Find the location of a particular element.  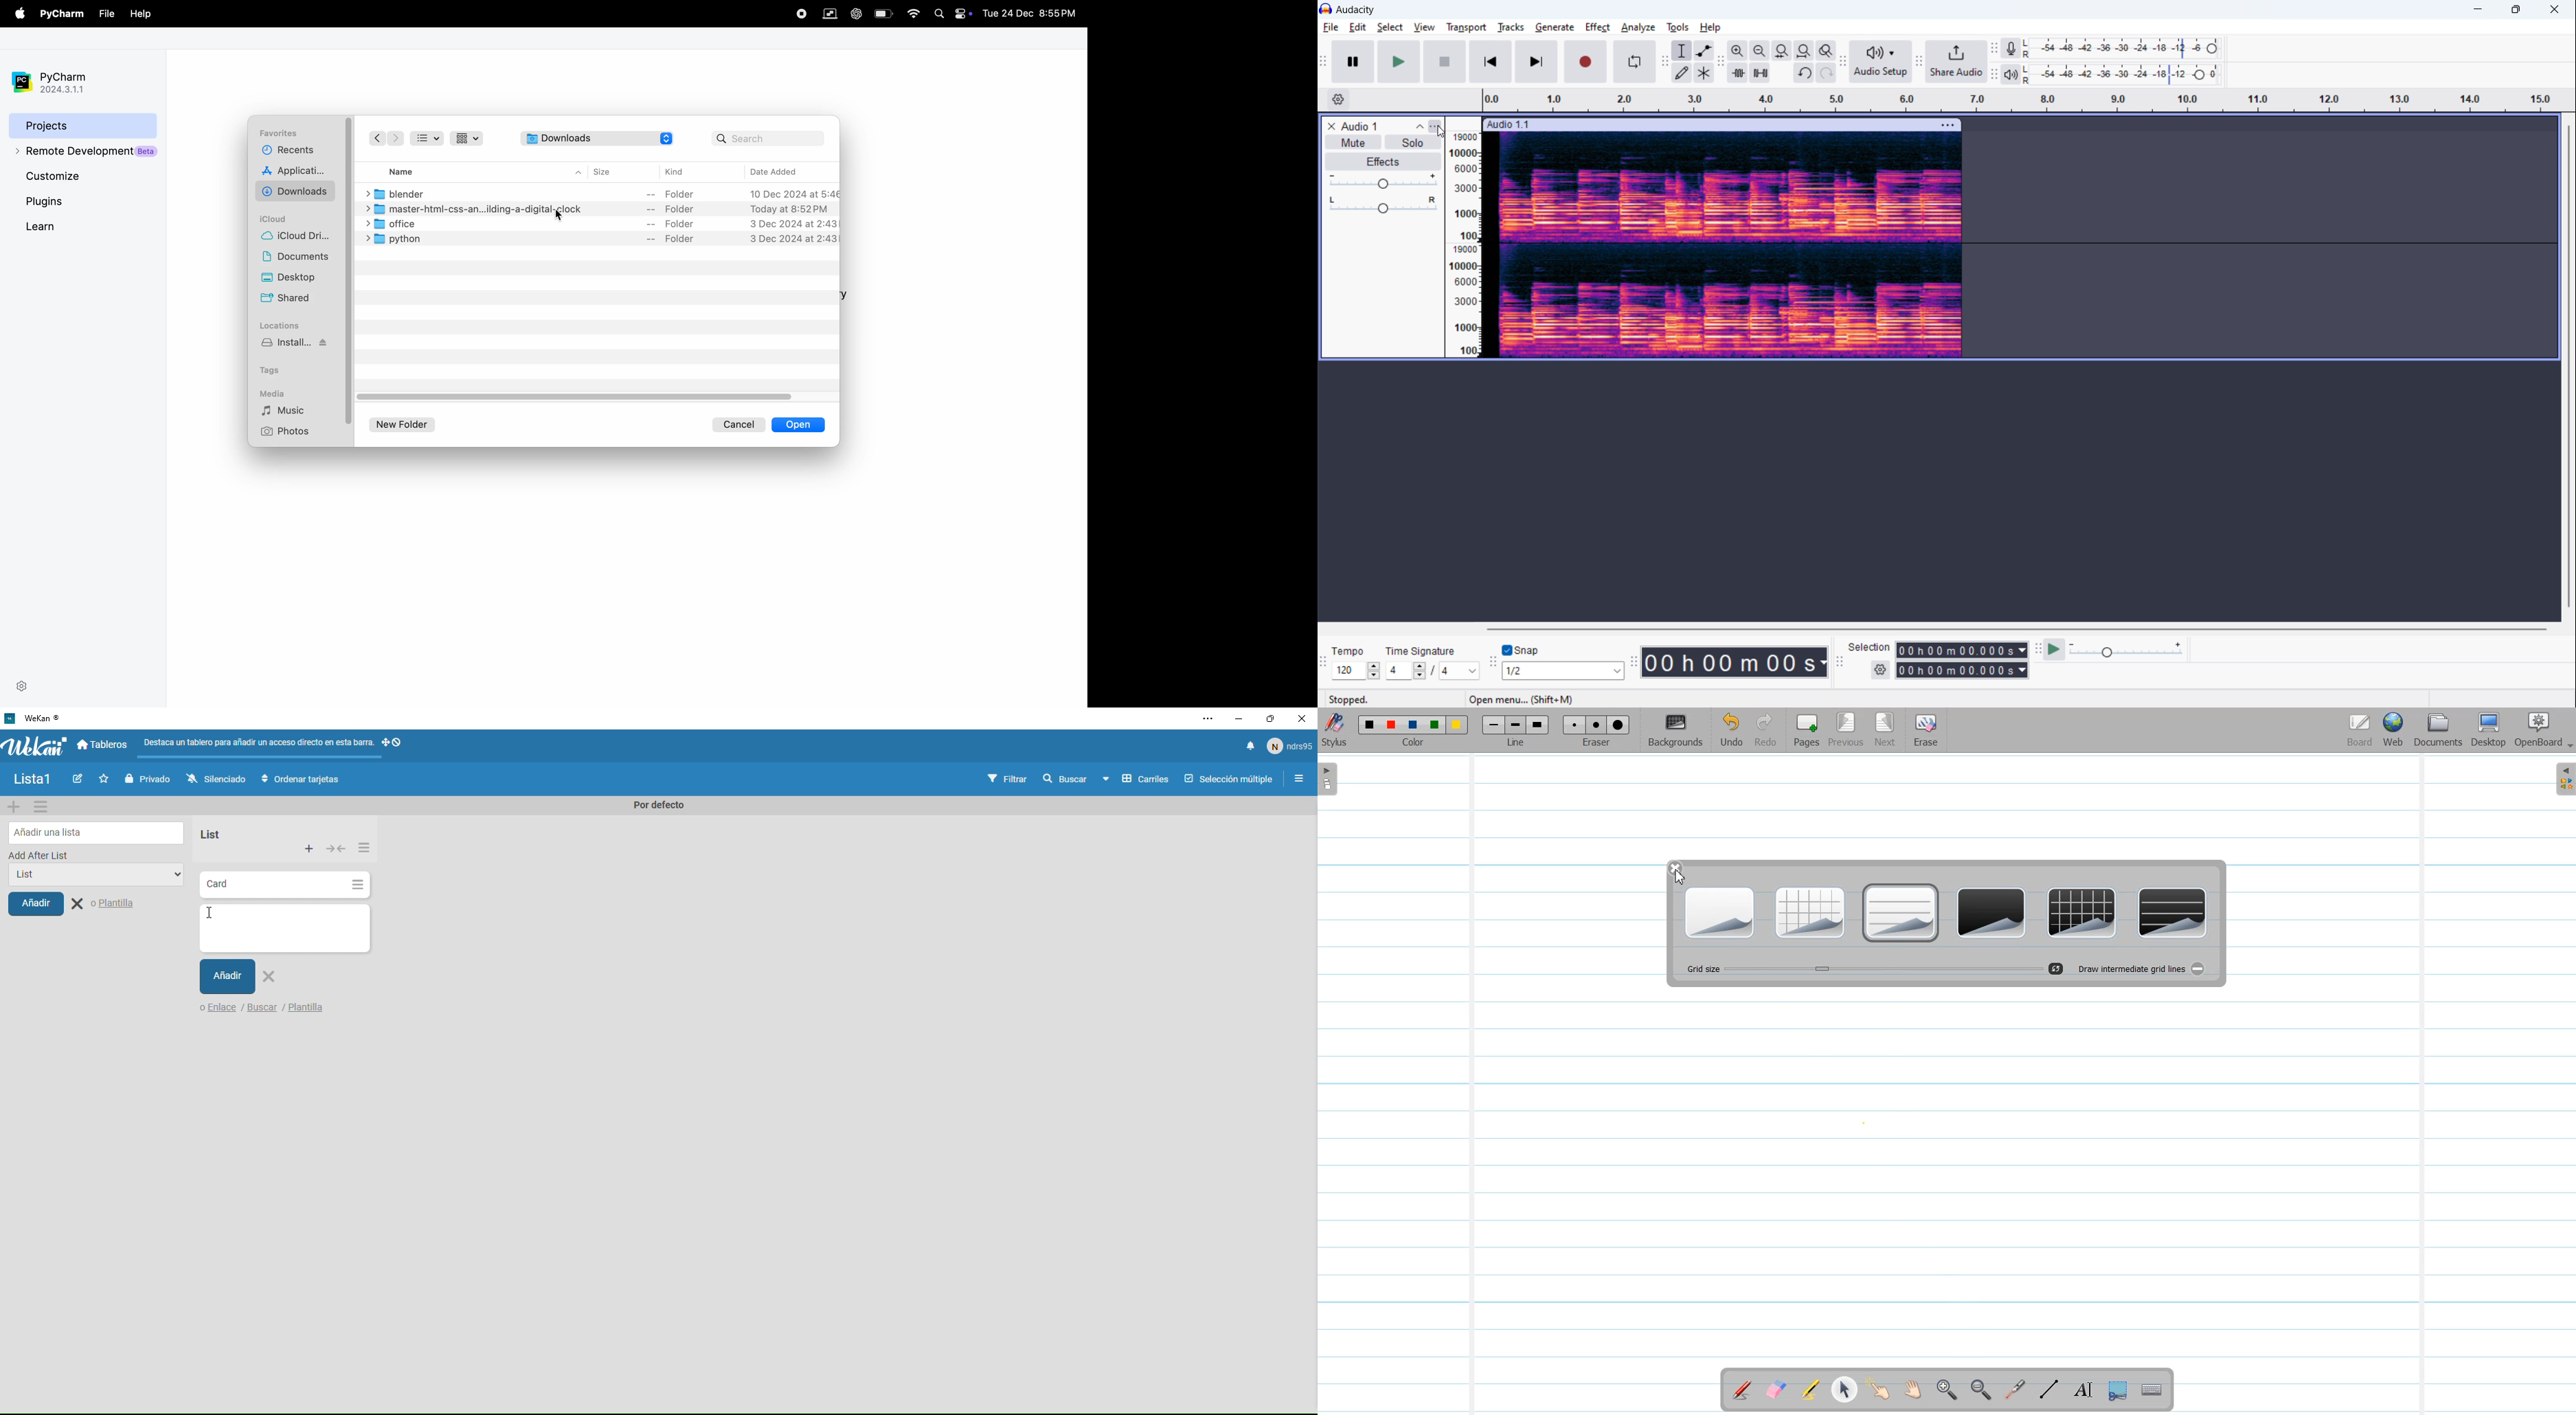

audio title is located at coordinates (1361, 126).